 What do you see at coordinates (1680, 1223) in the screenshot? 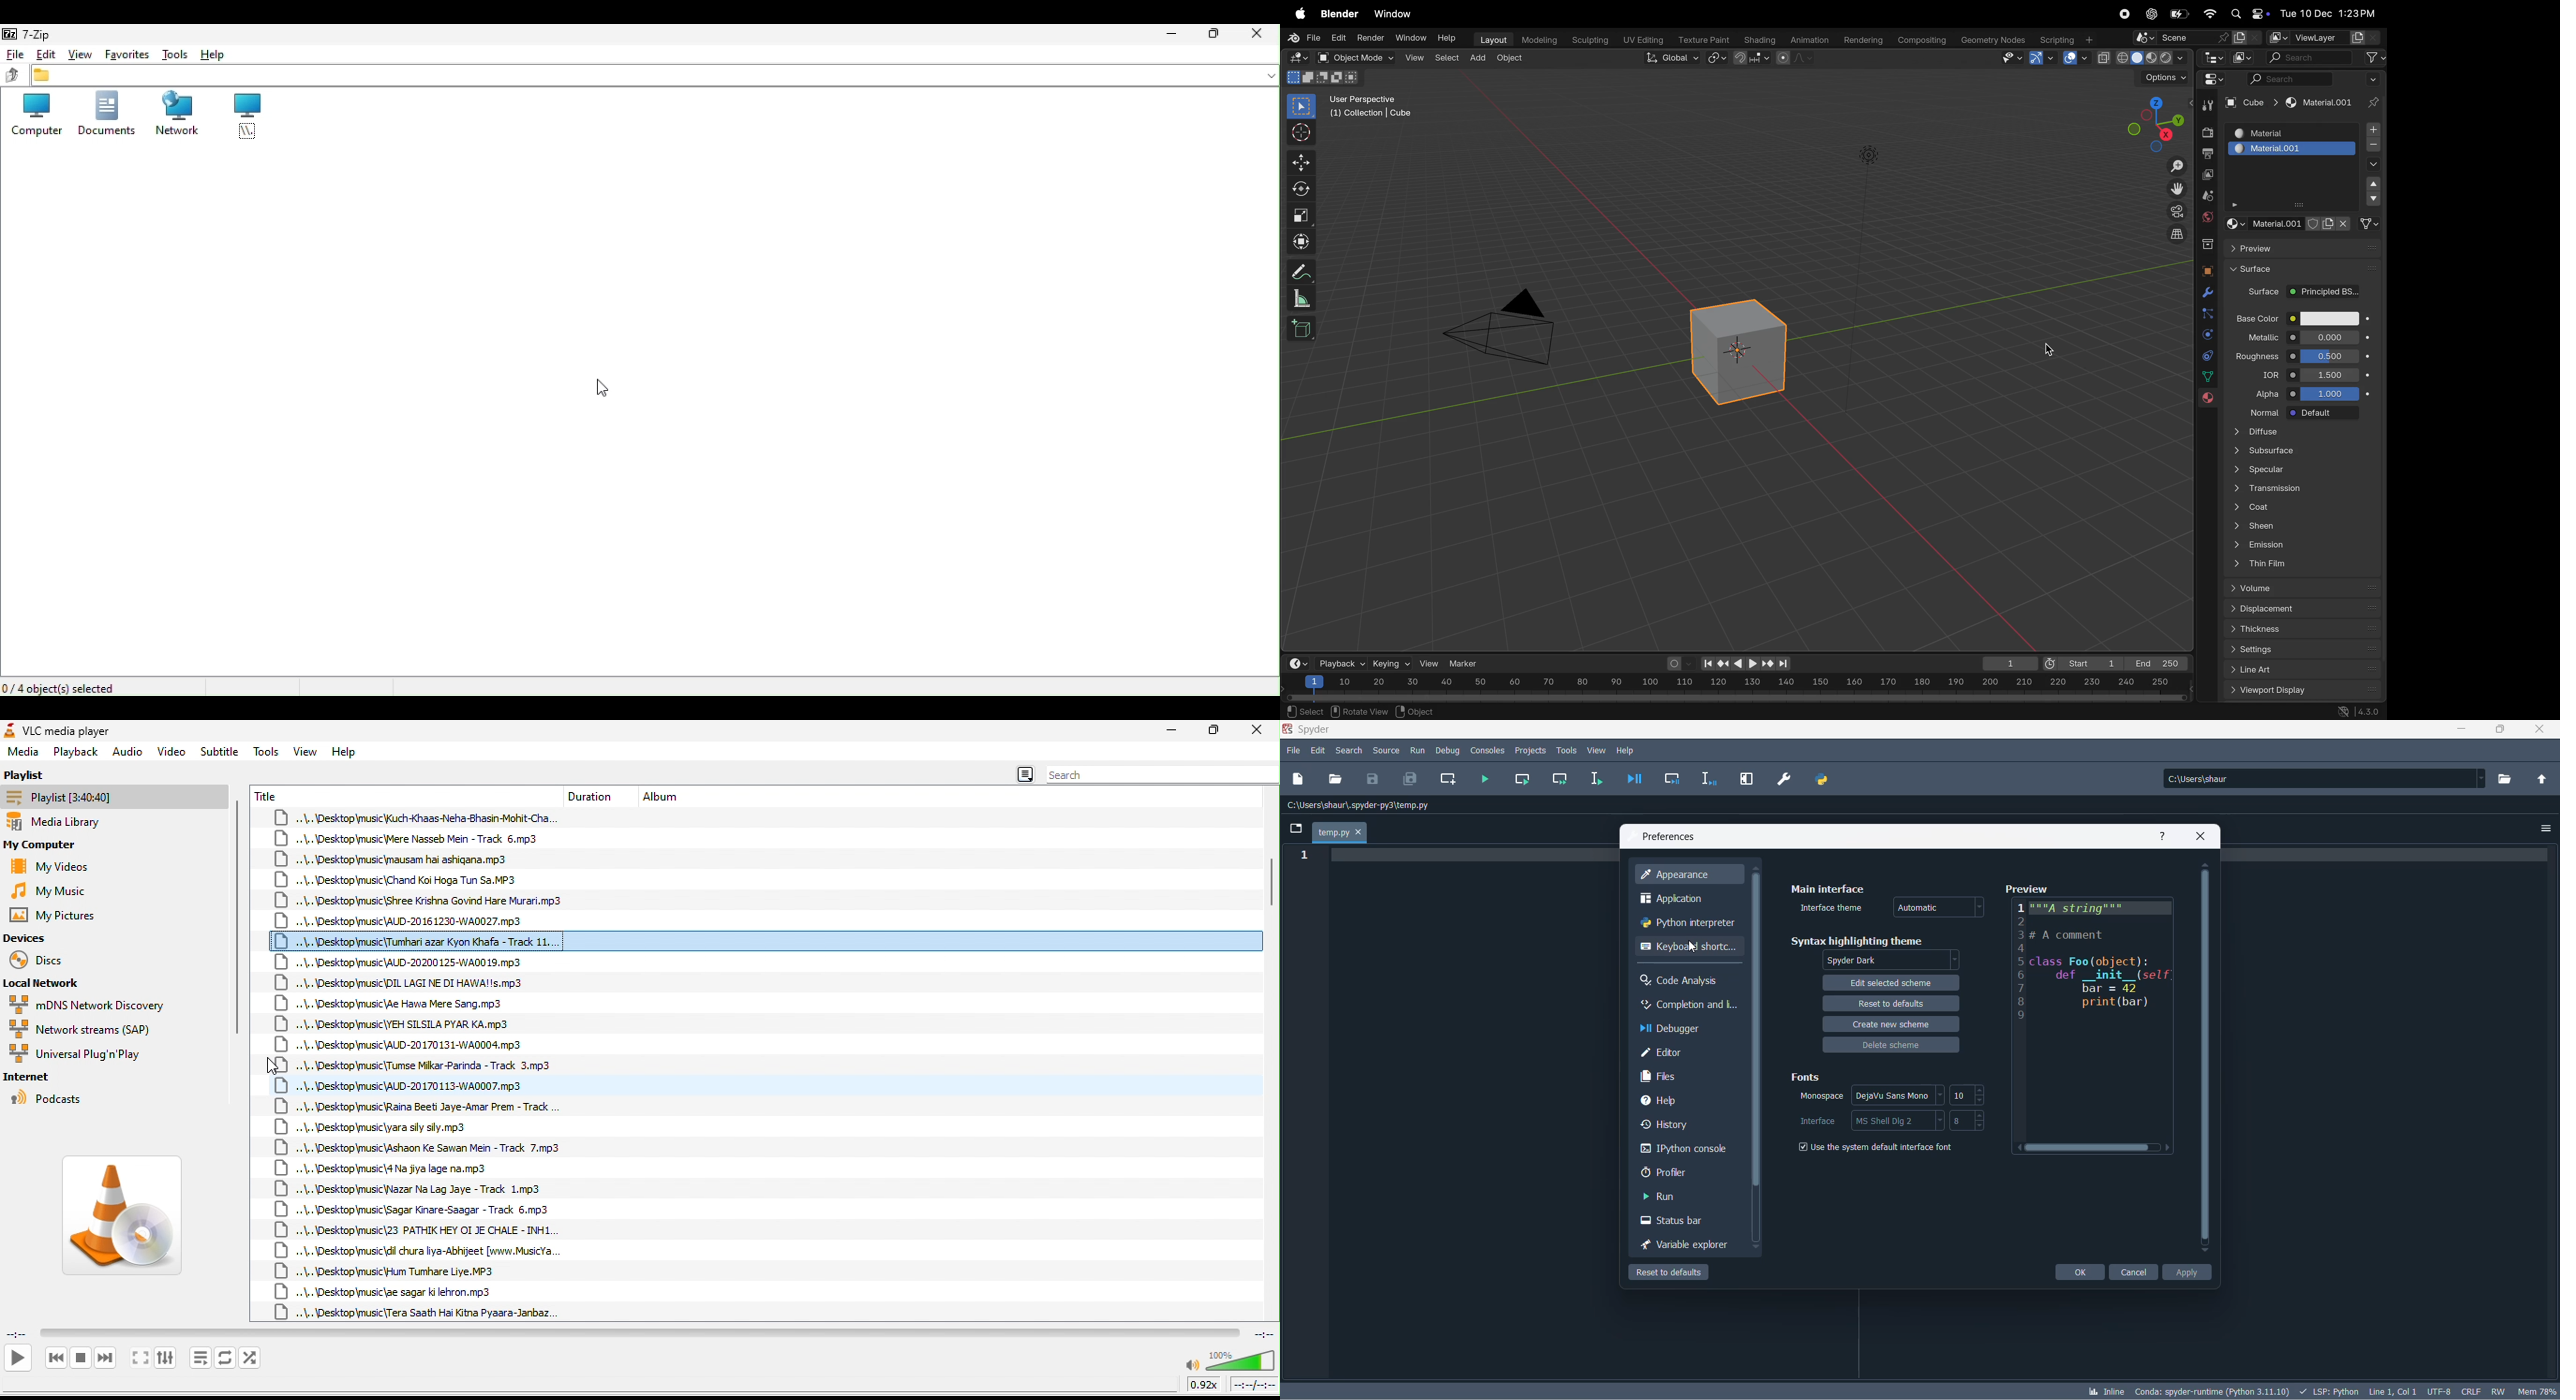
I see `status bar` at bounding box center [1680, 1223].